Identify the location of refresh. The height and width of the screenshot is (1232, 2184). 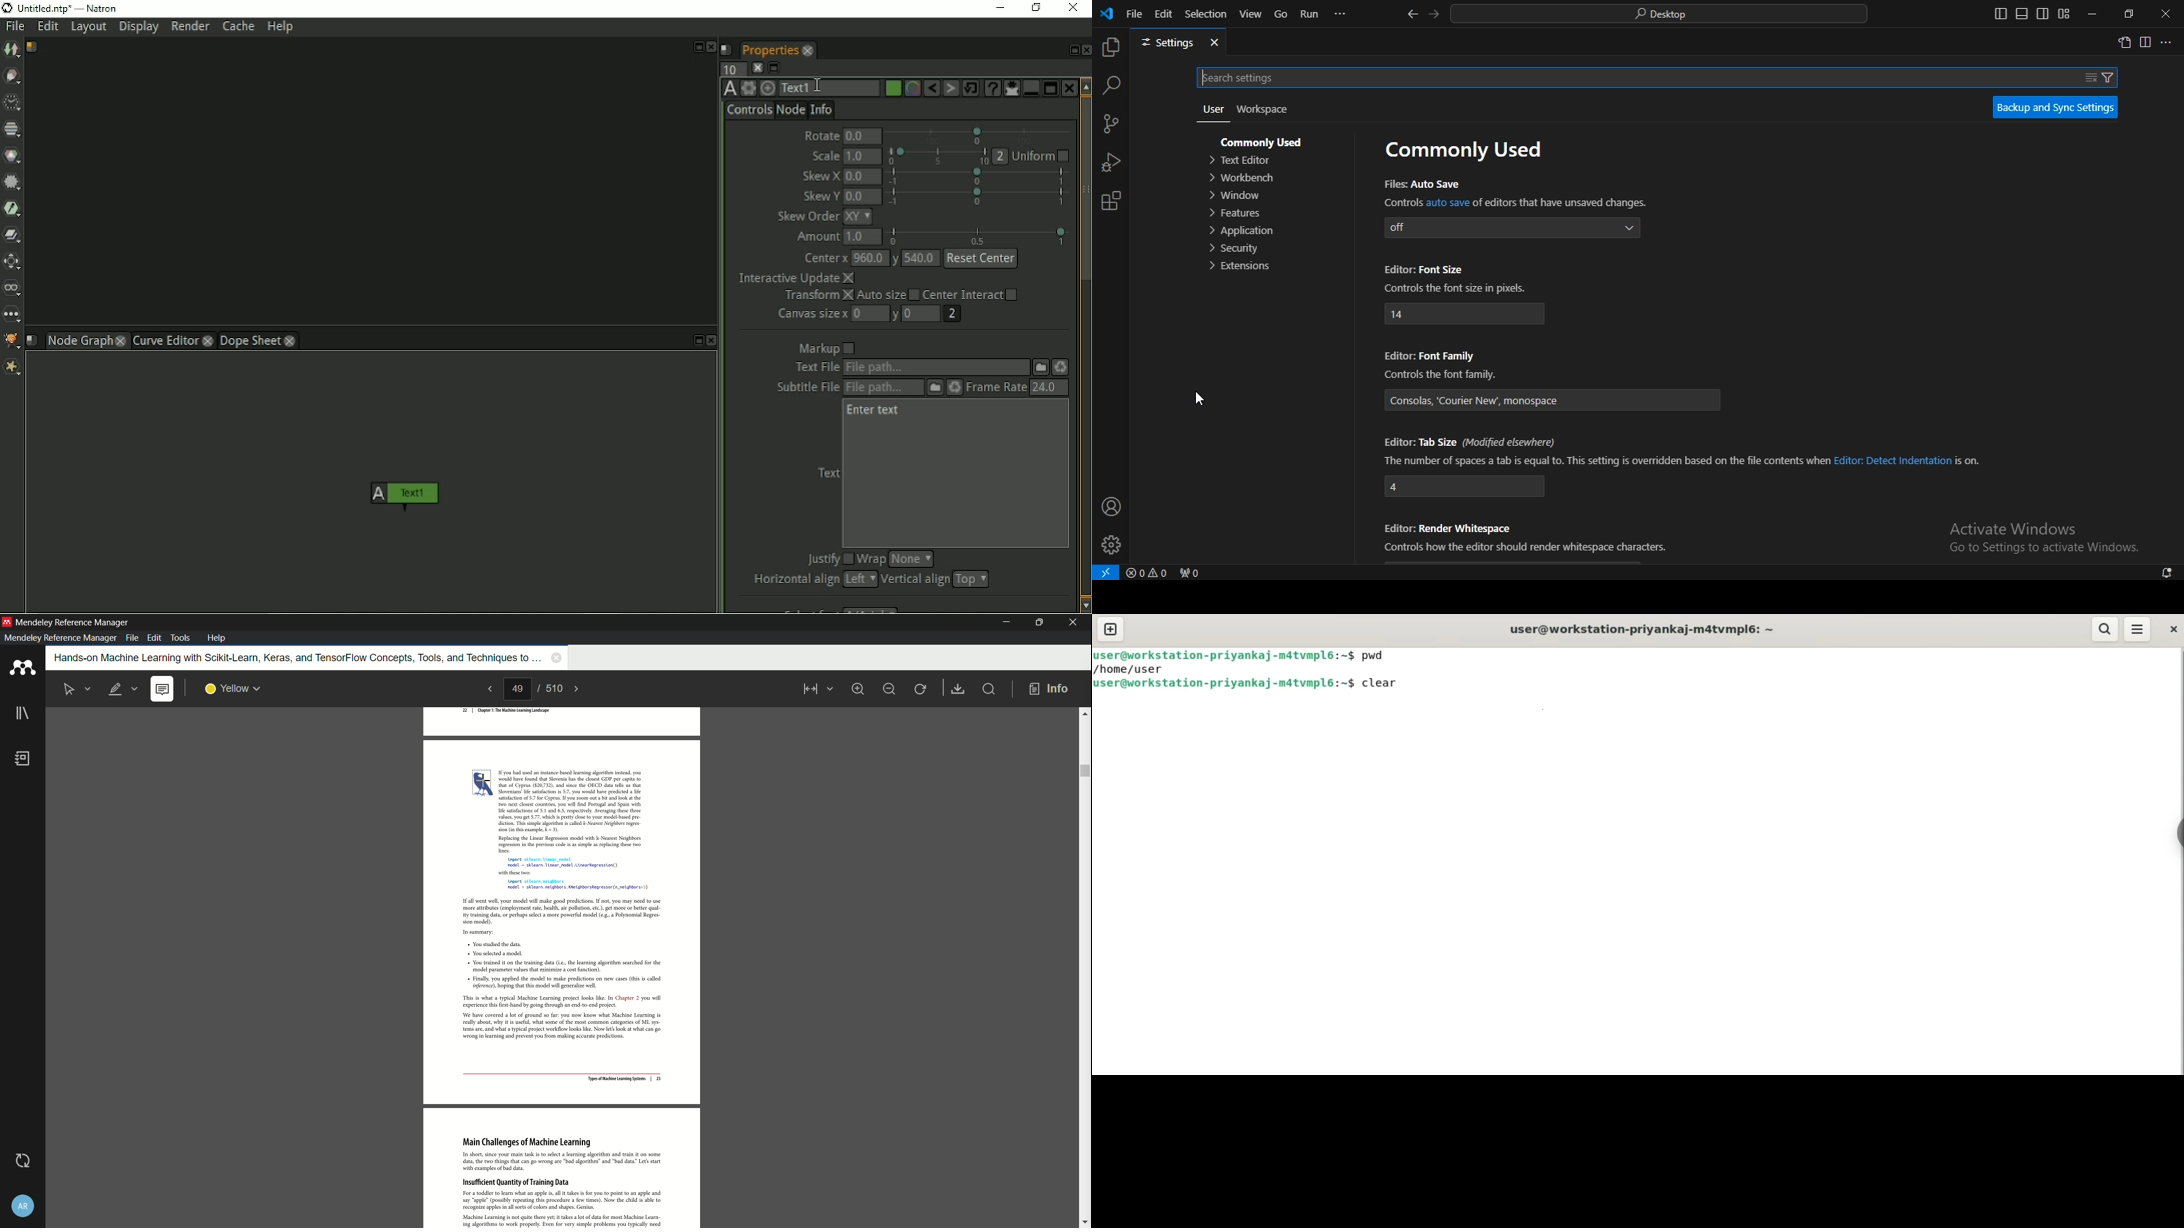
(922, 688).